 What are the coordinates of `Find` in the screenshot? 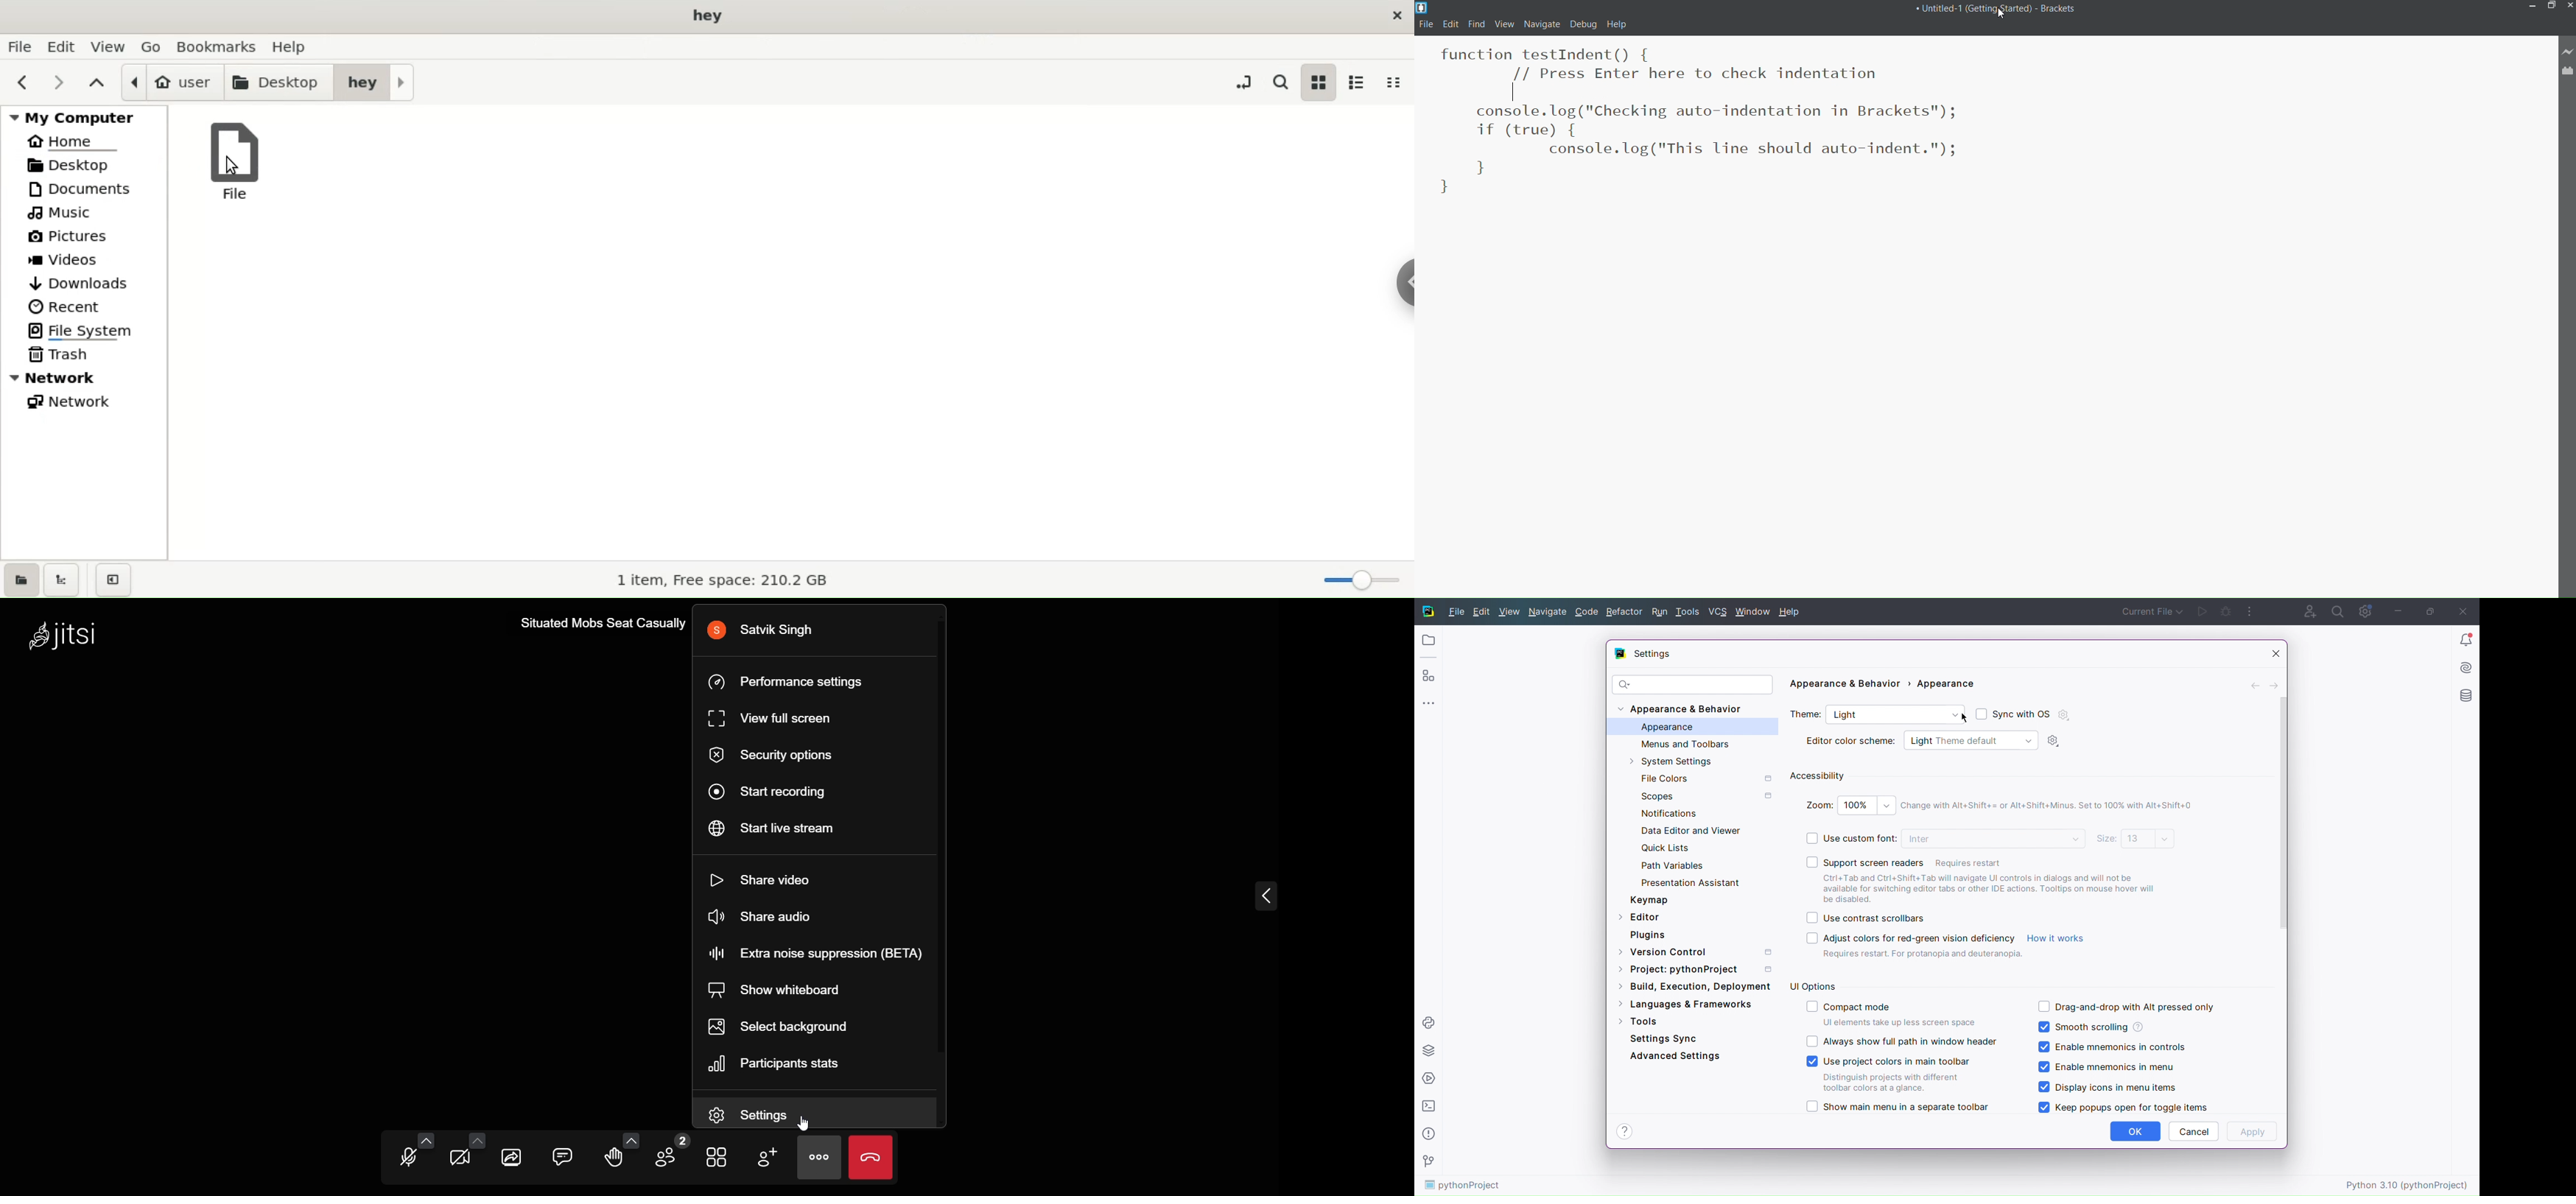 It's located at (1474, 24).